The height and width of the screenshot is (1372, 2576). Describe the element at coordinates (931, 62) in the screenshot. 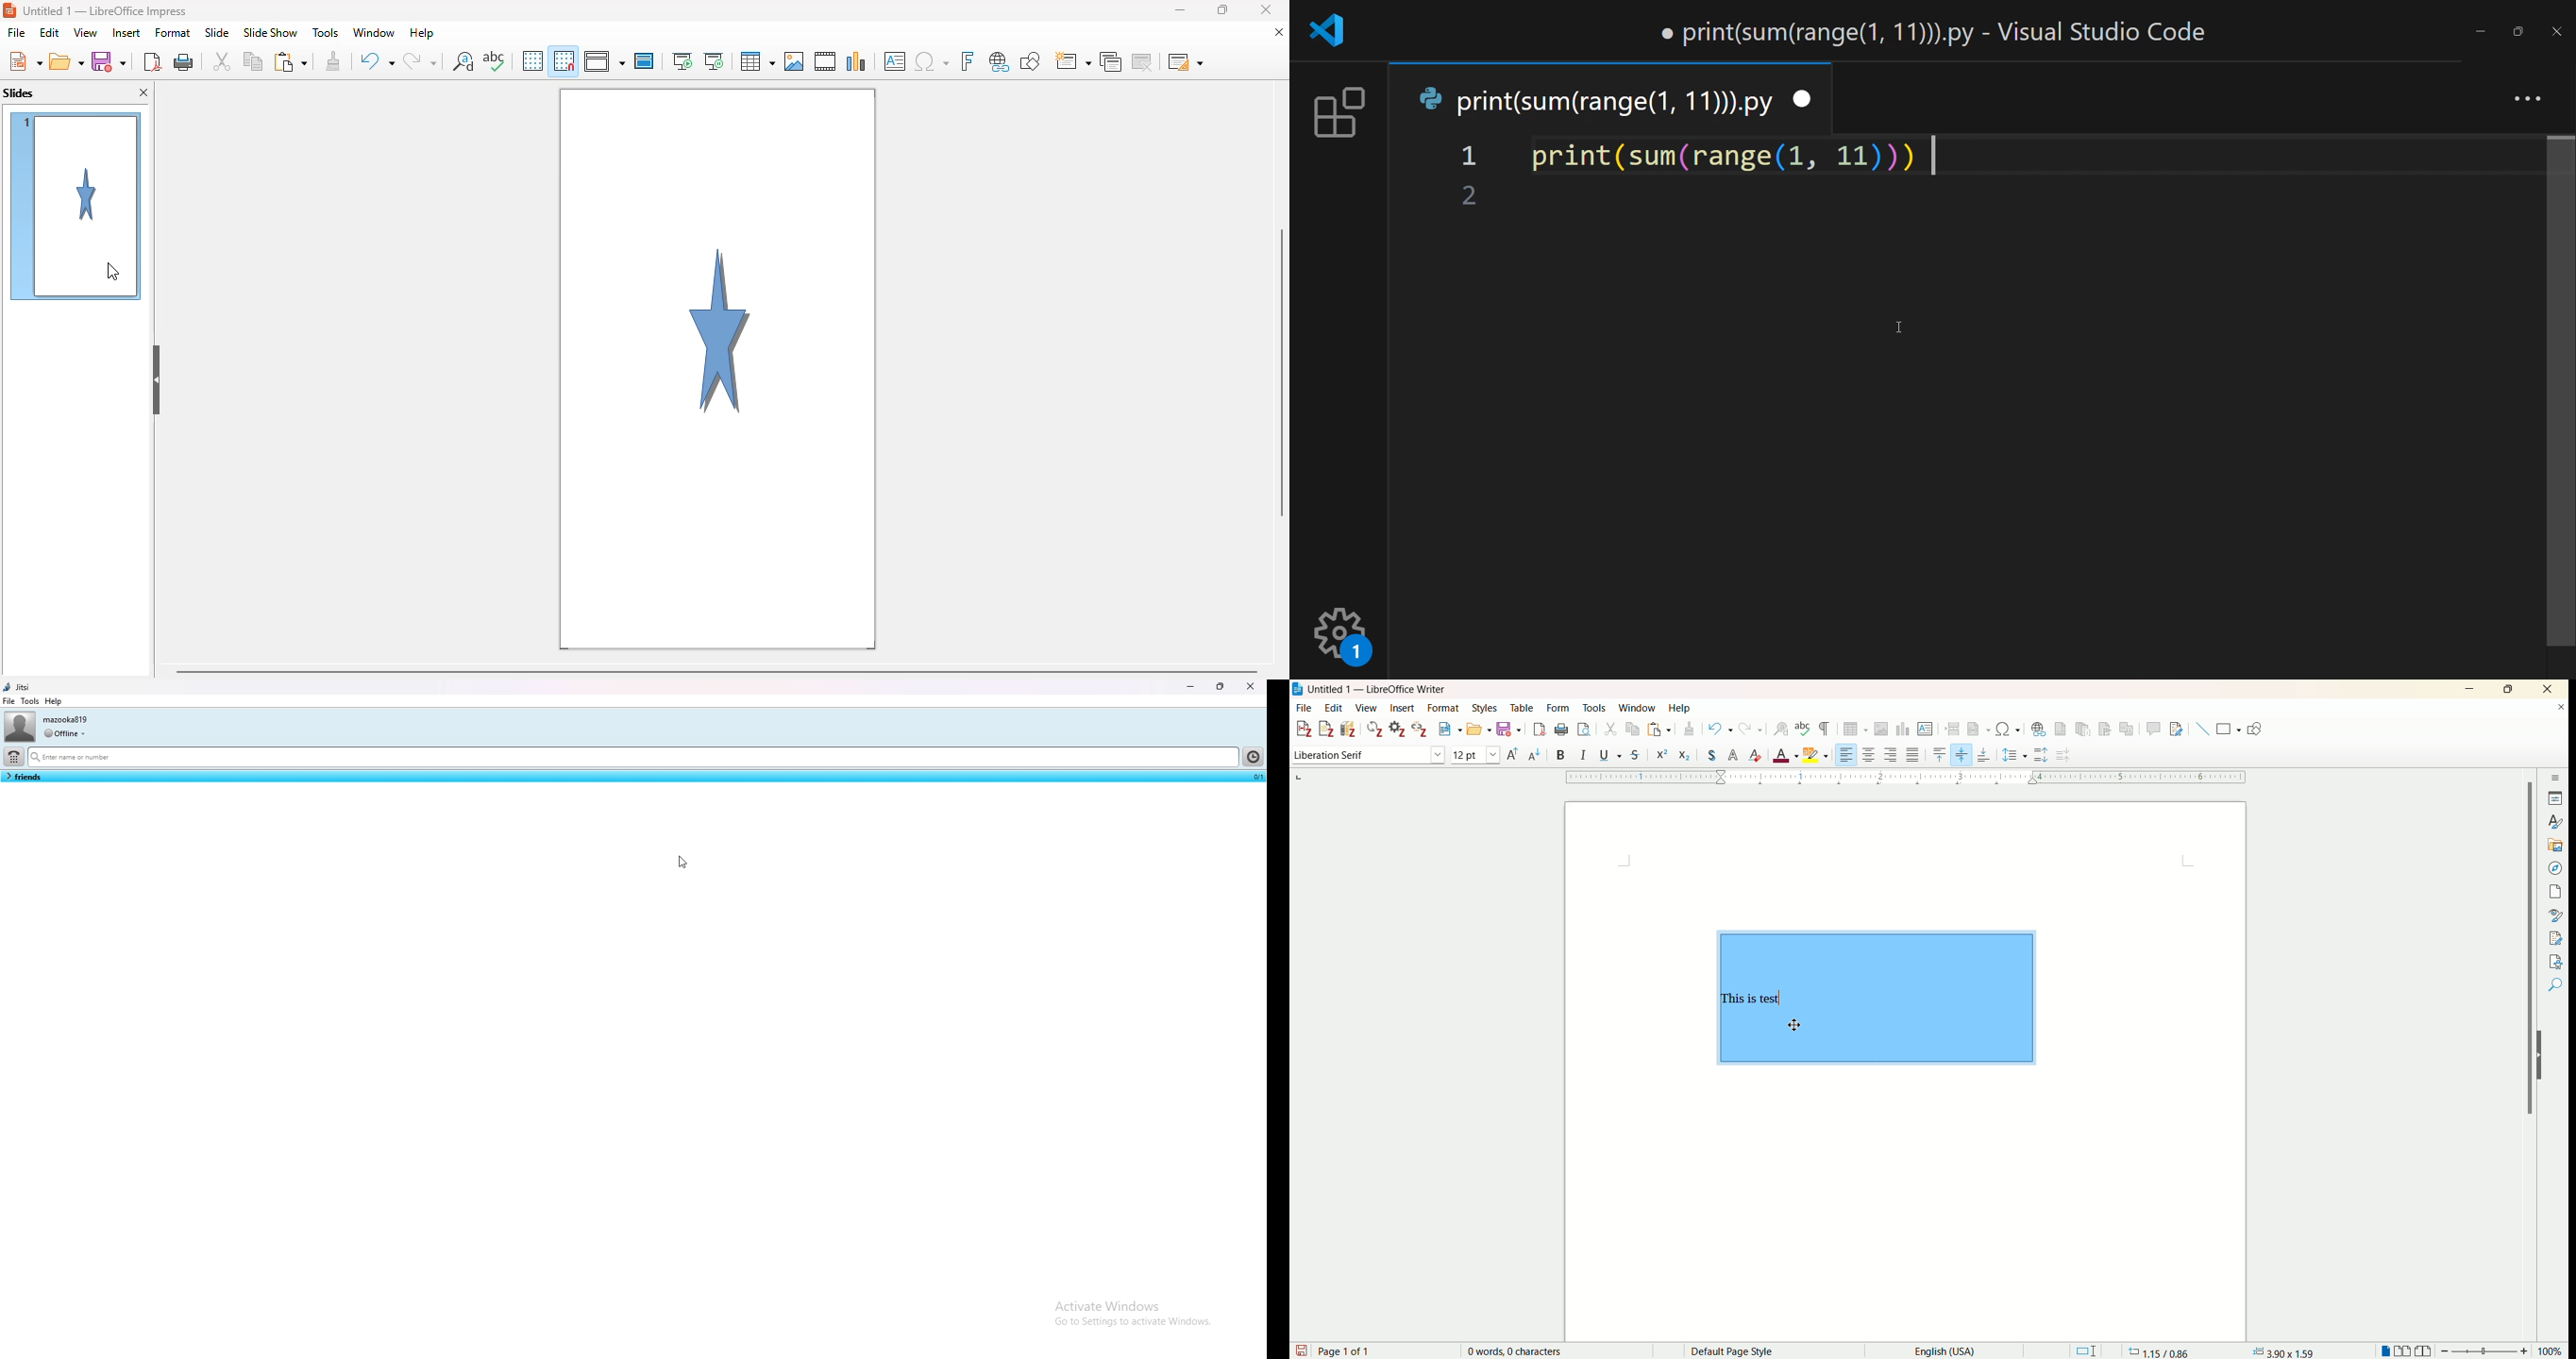

I see `insert special characters` at that location.